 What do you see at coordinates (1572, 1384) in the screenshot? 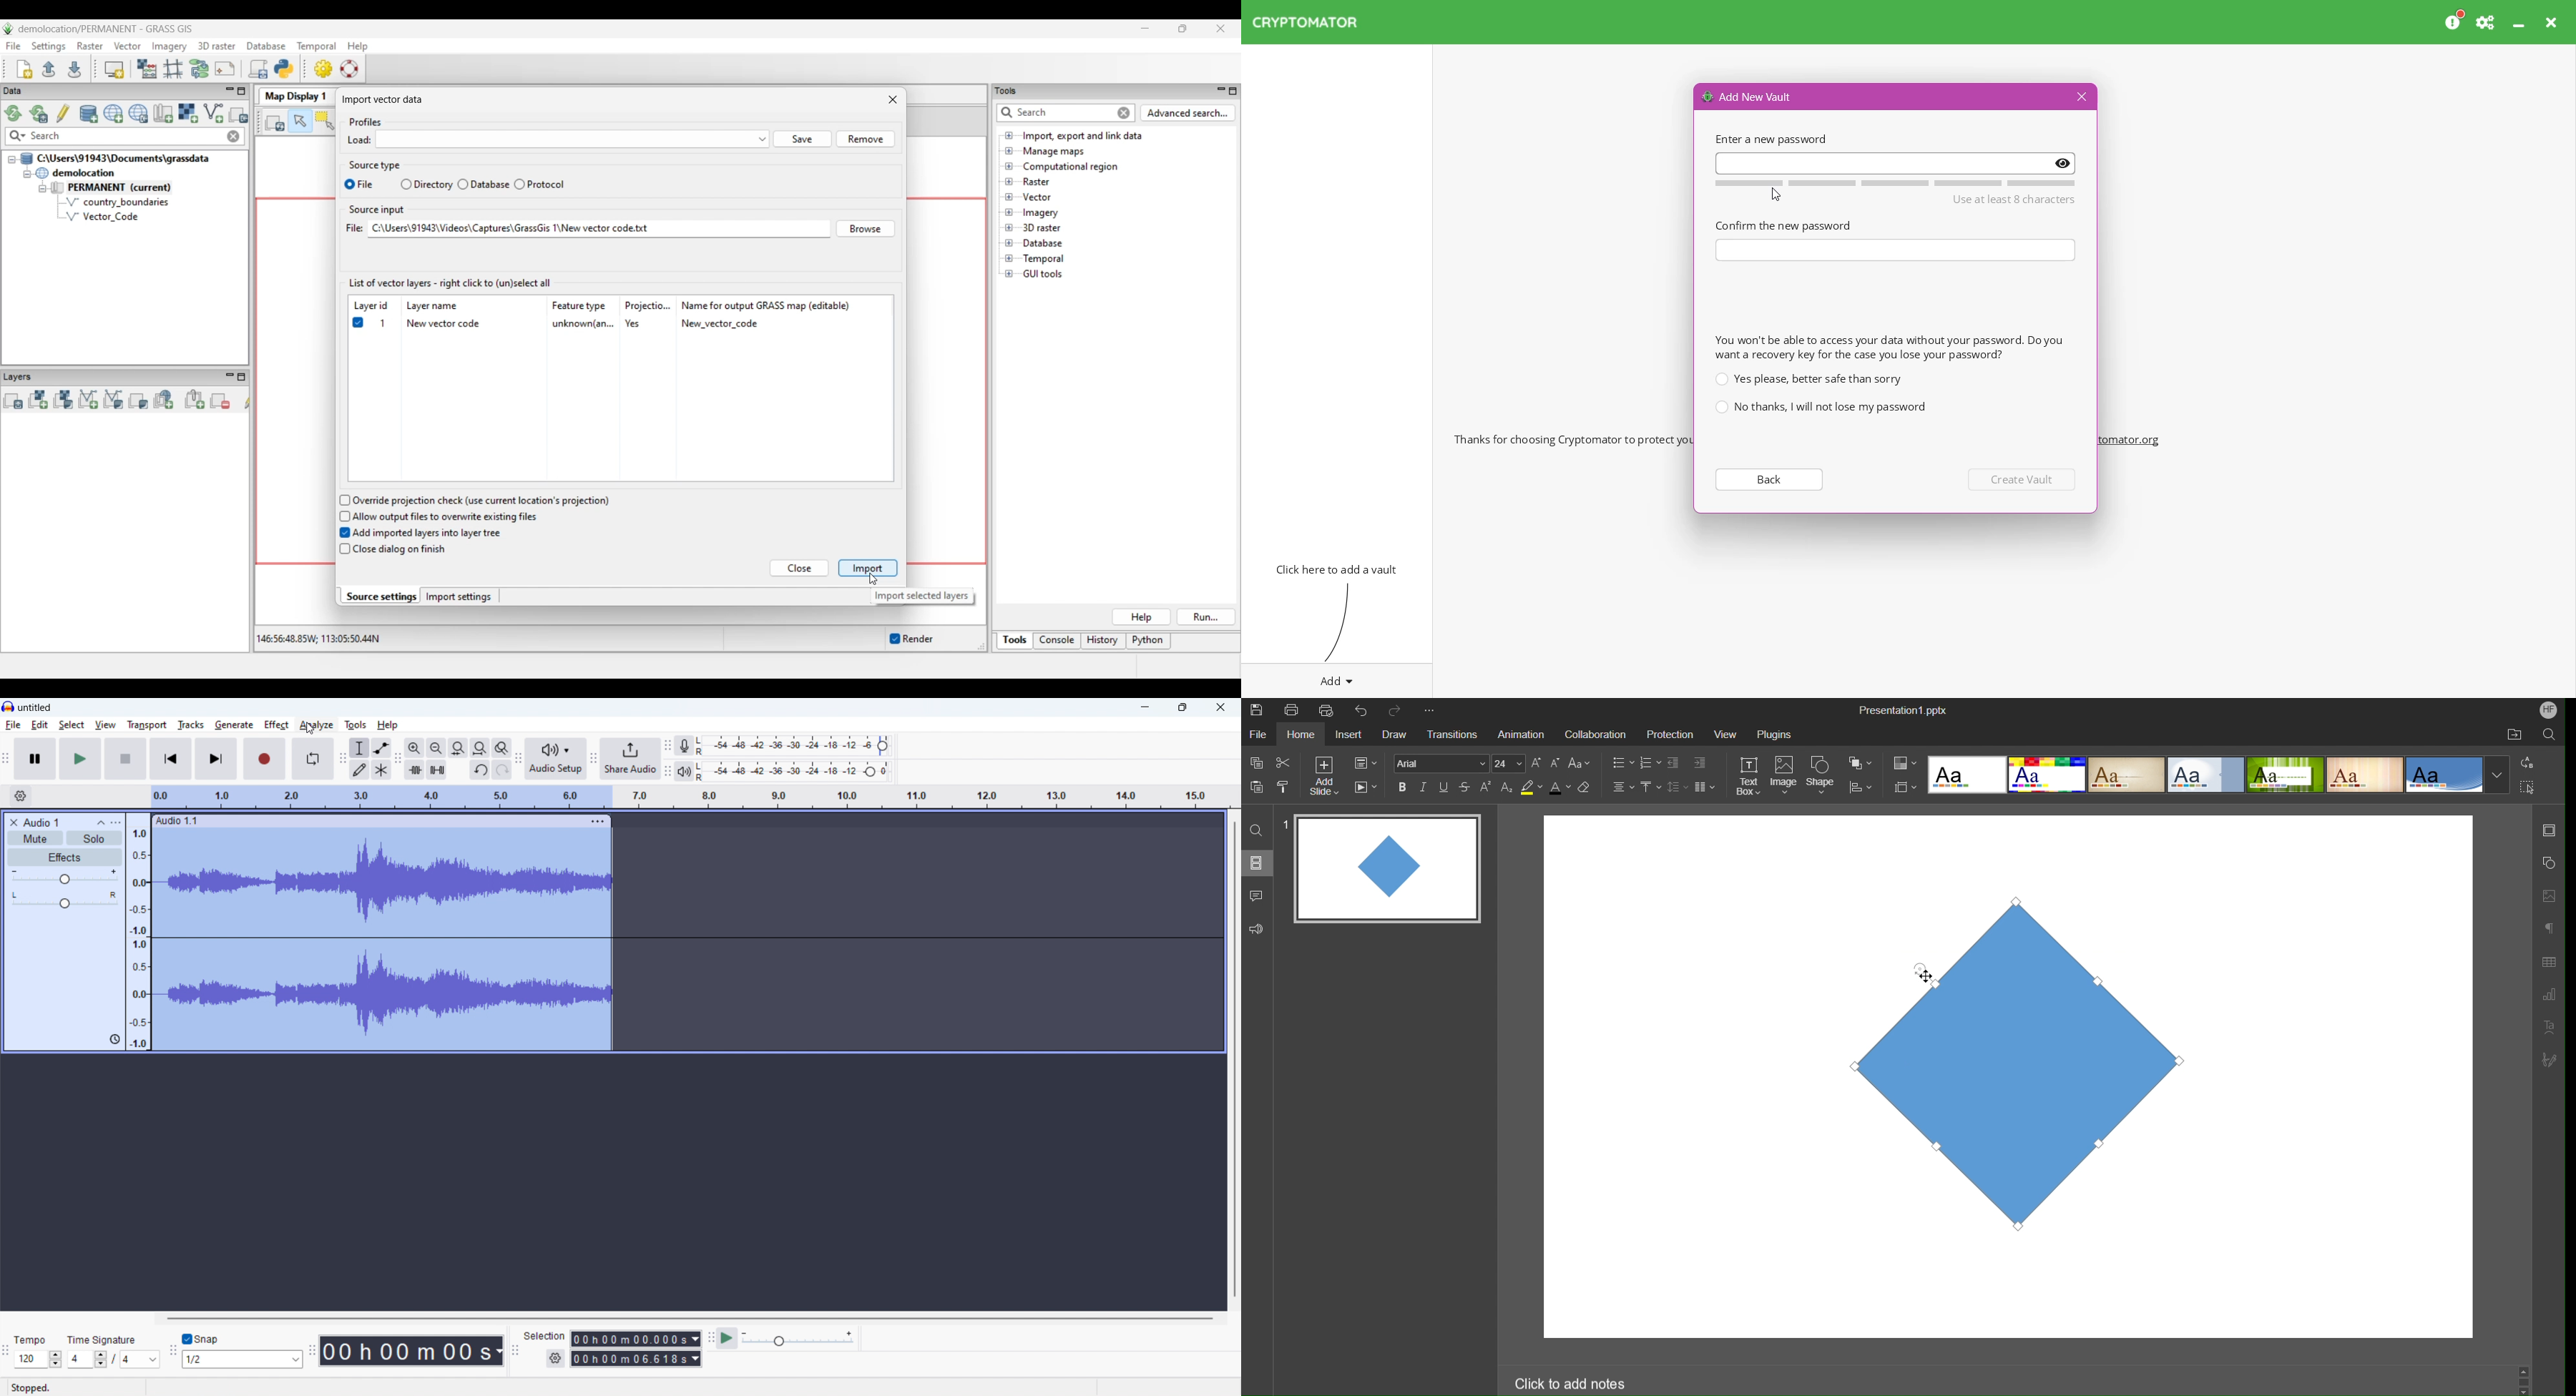
I see `Click to add notes` at bounding box center [1572, 1384].